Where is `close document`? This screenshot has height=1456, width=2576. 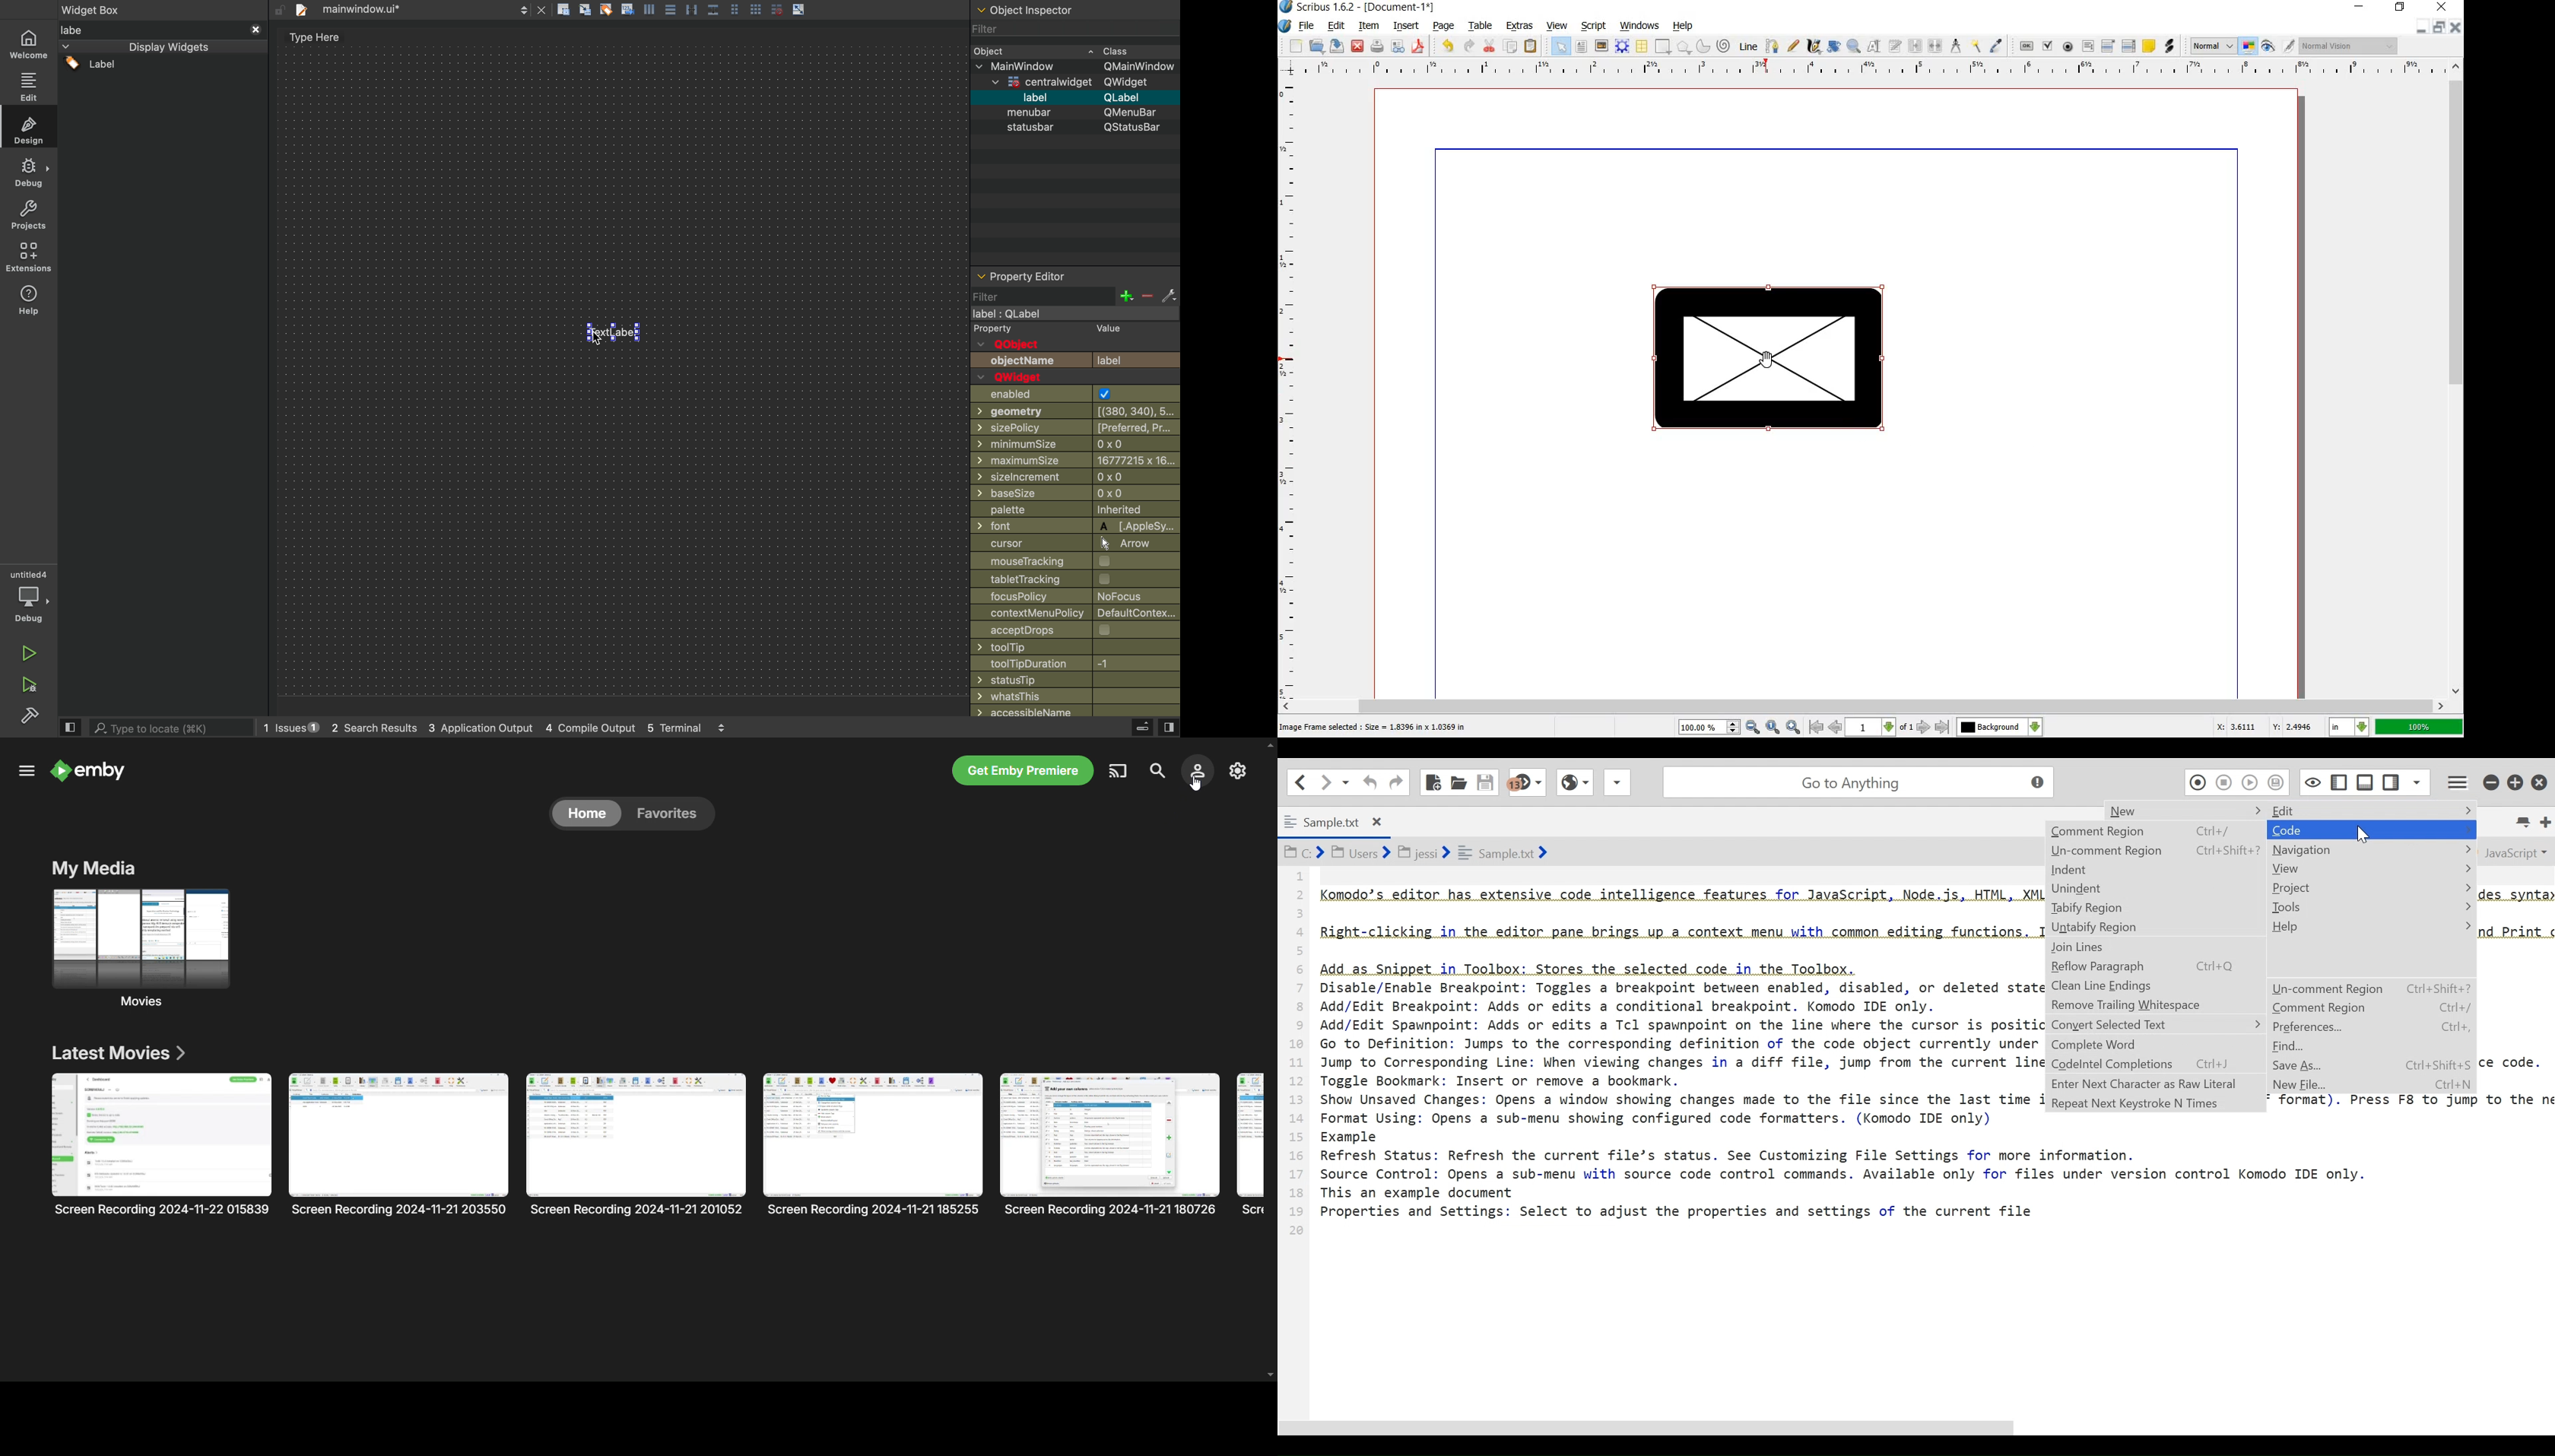 close document is located at coordinates (2457, 25).